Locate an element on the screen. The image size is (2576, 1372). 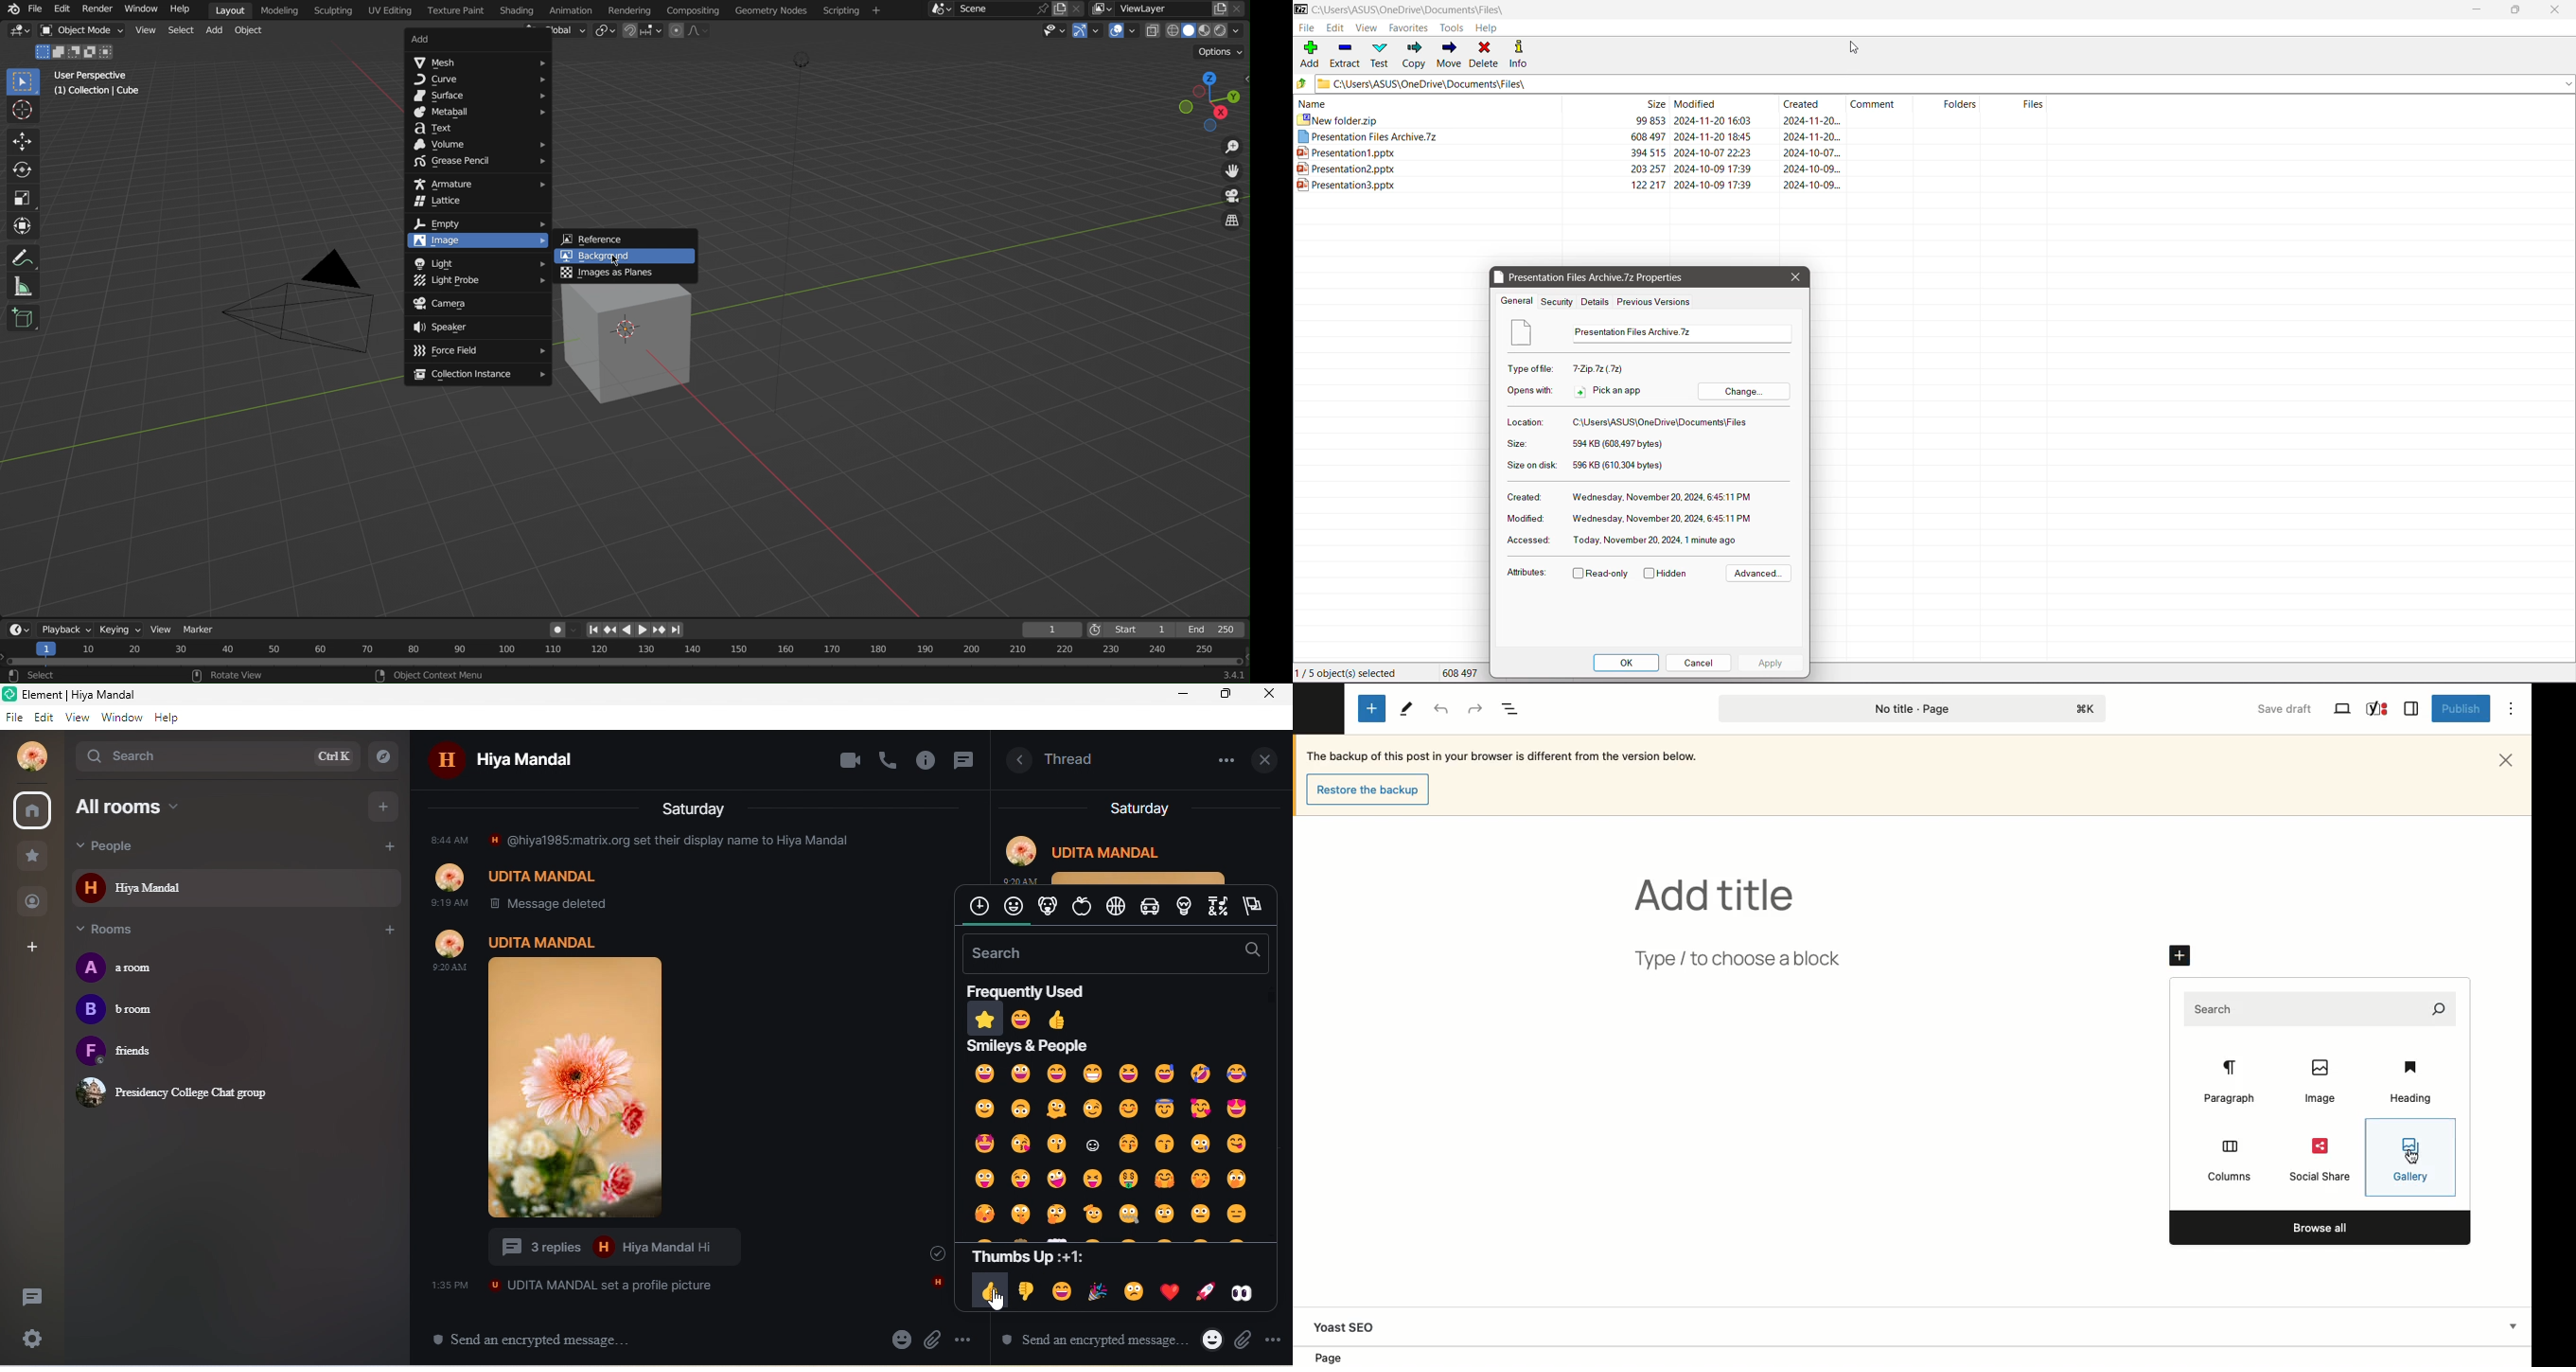
minimize is located at coordinates (1183, 695).